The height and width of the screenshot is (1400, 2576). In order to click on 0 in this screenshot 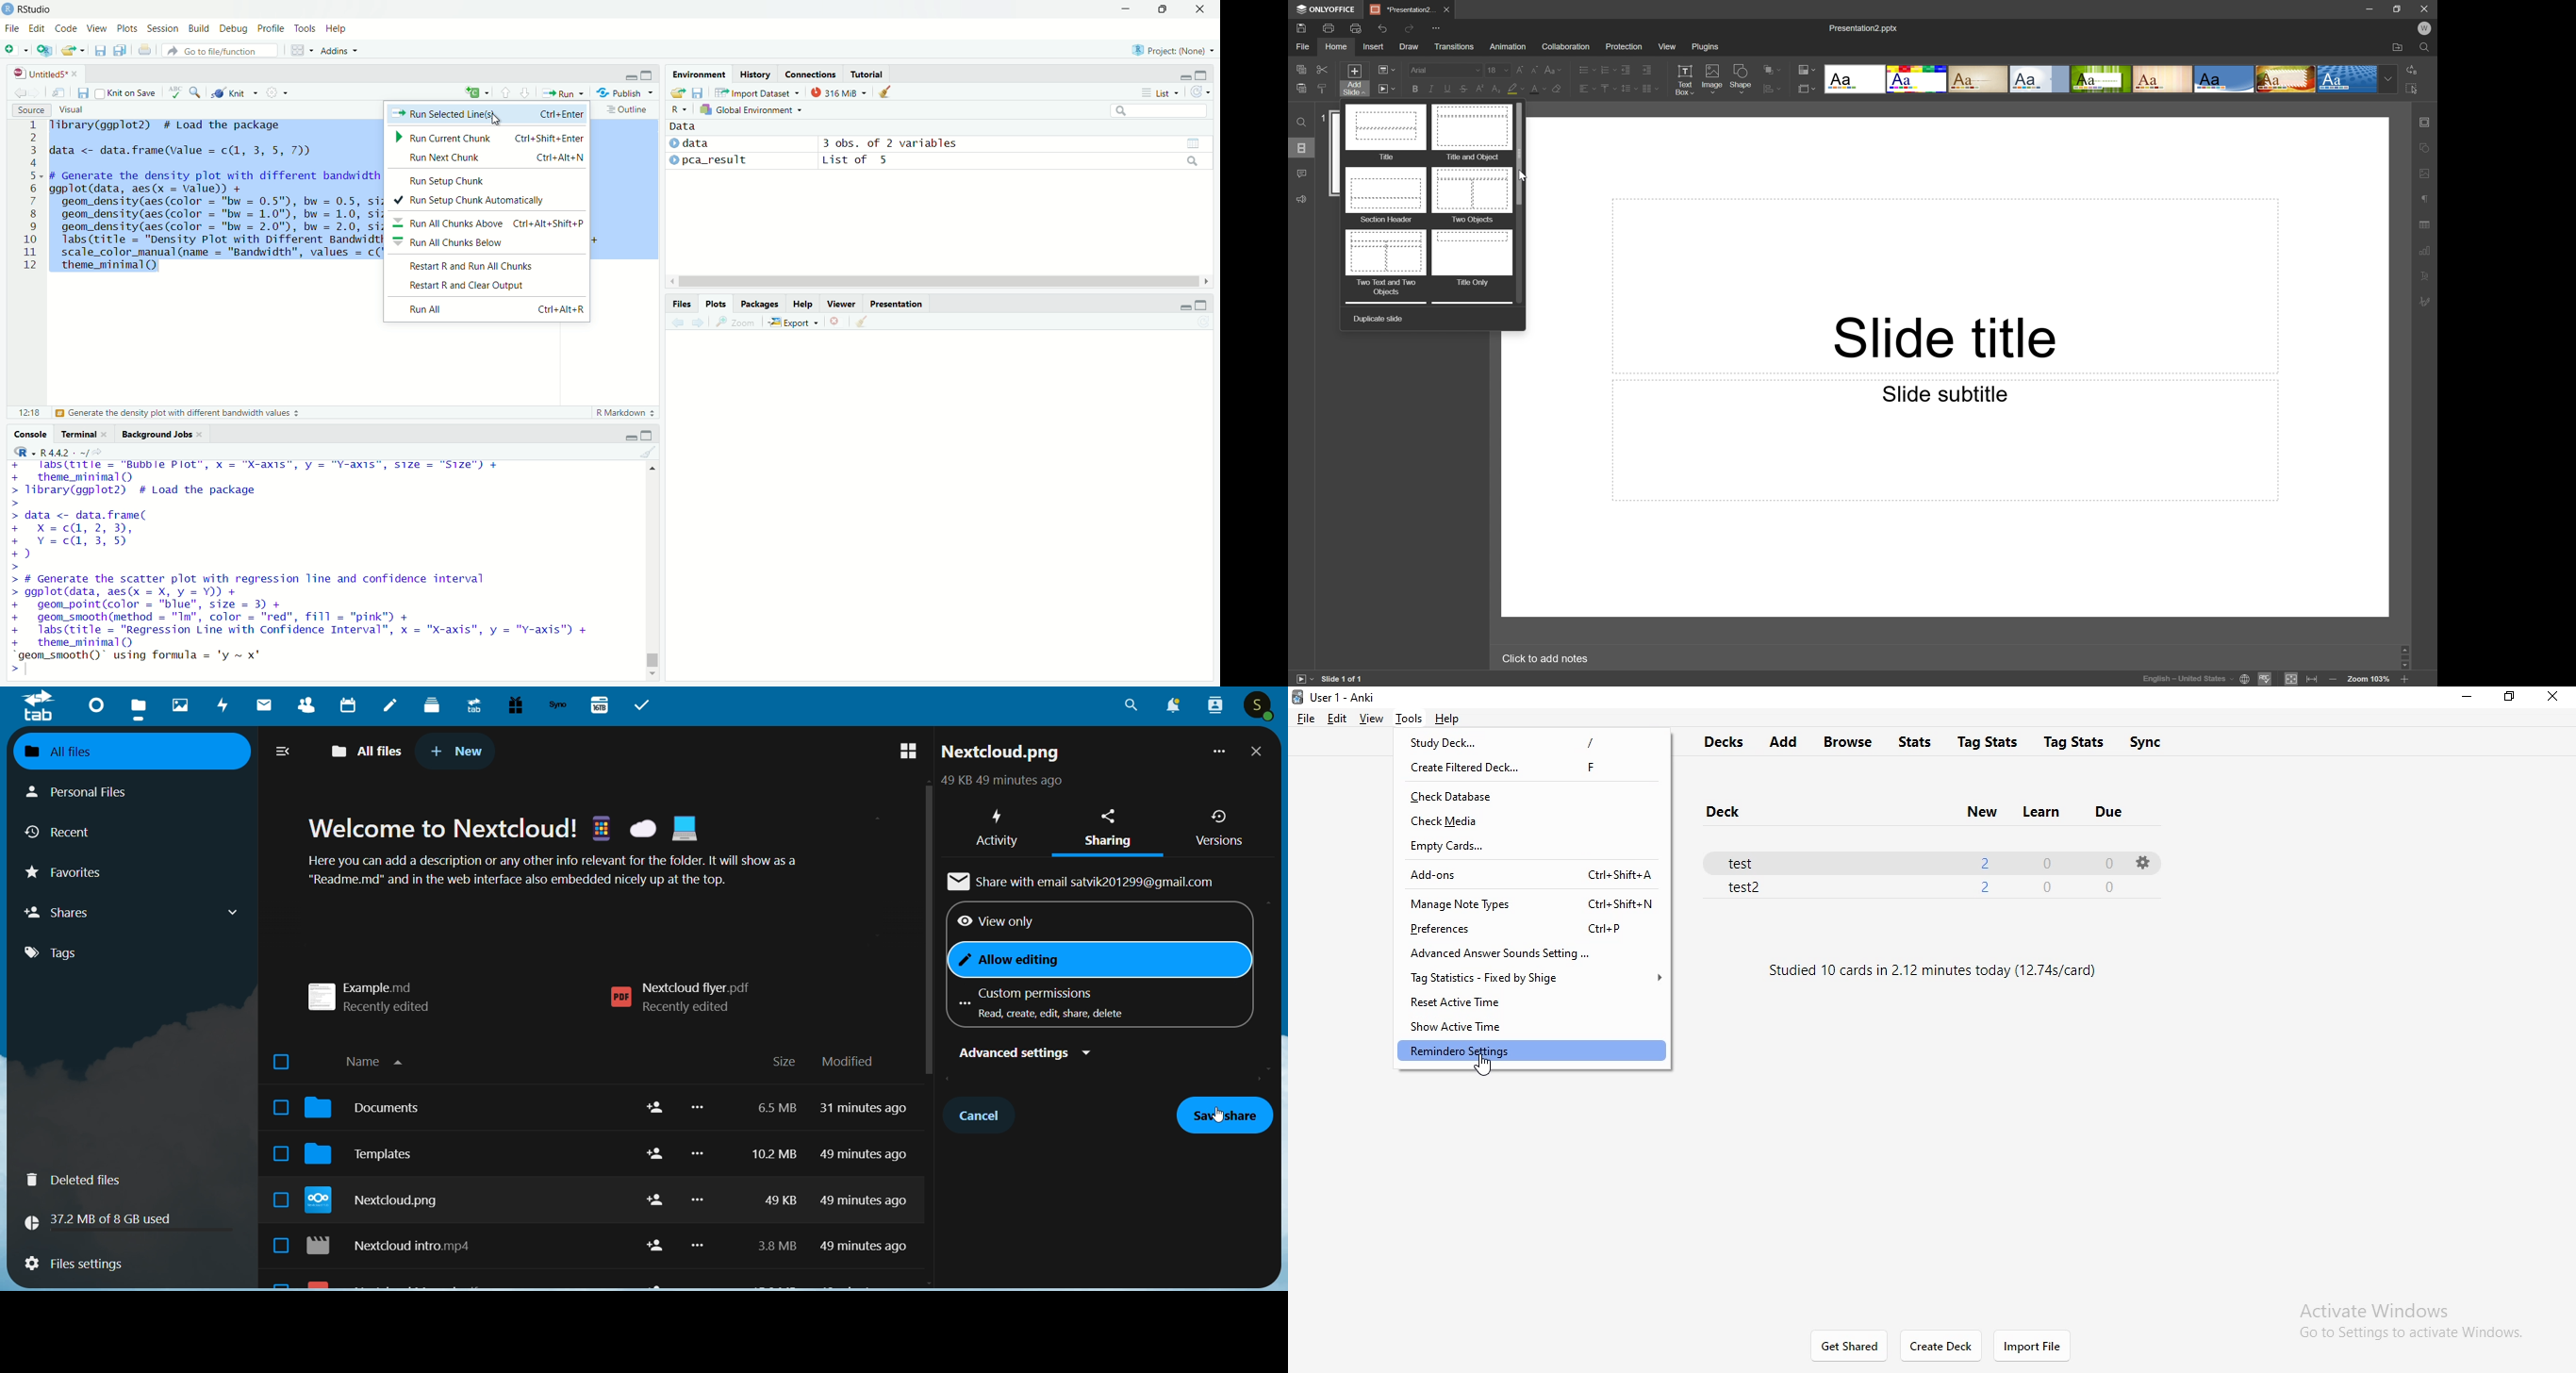, I will do `click(2106, 886)`.